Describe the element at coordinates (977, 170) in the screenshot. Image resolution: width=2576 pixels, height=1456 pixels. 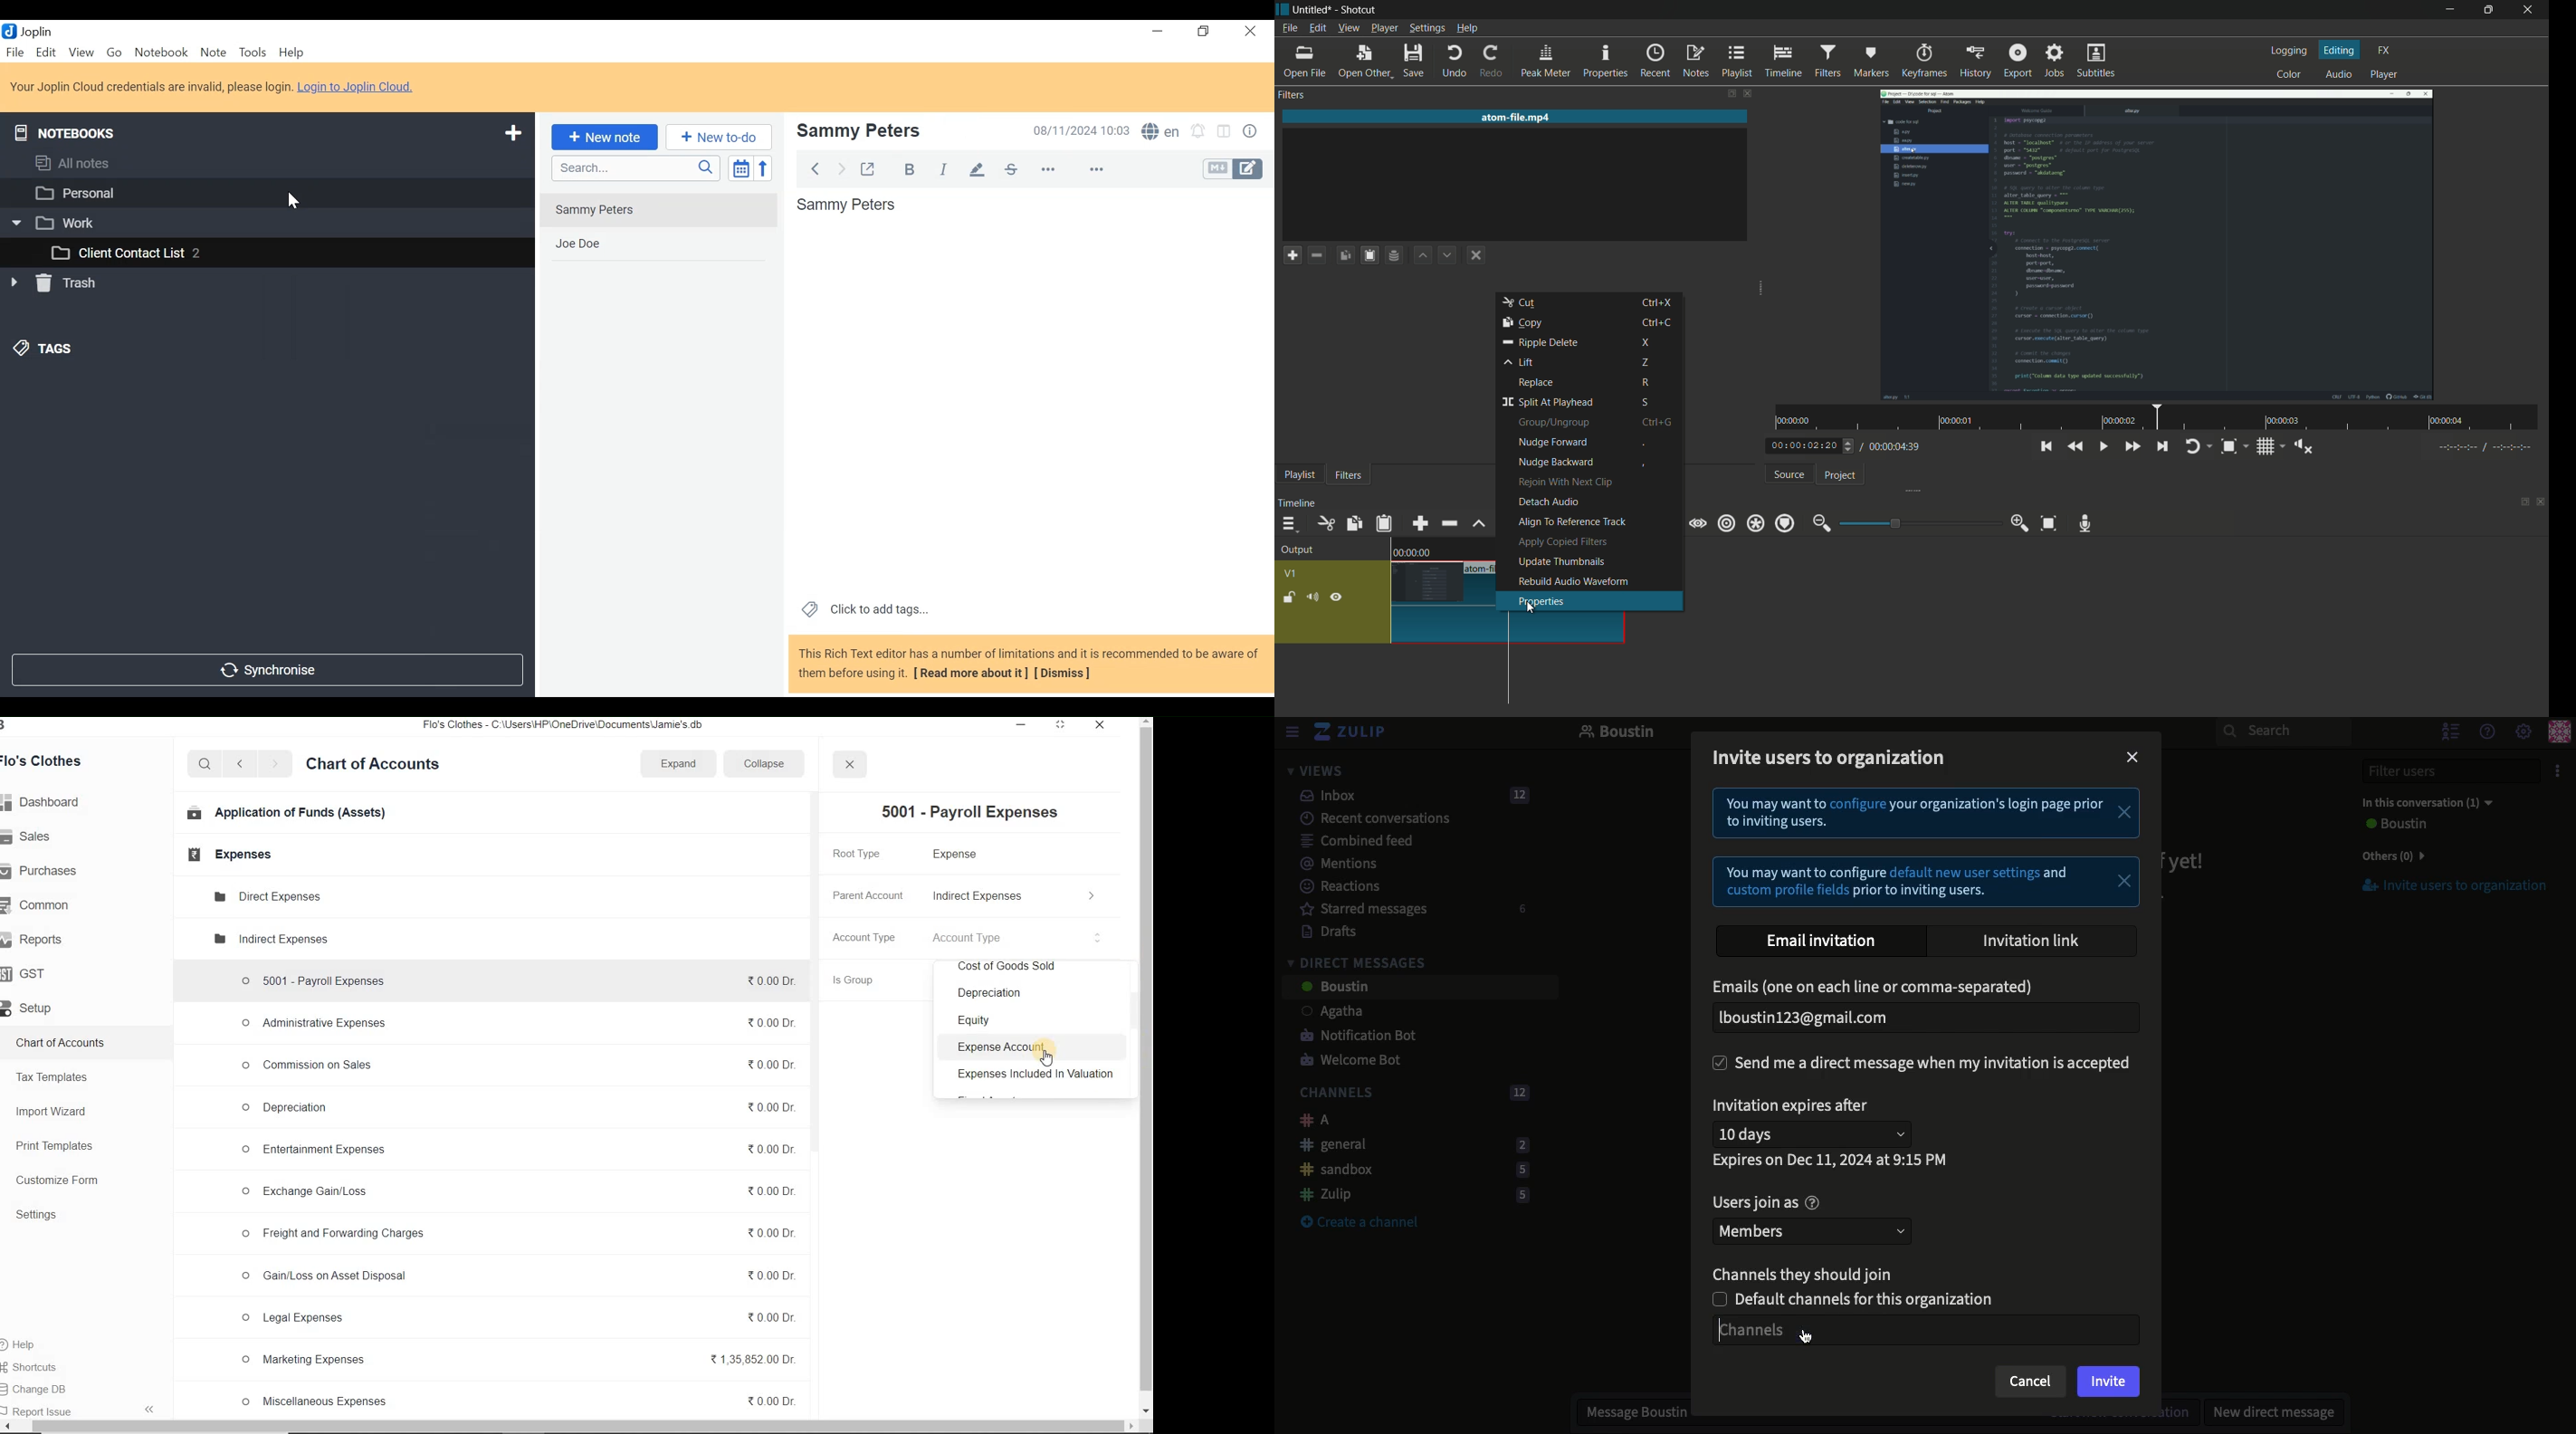
I see `Highlight ` at that location.